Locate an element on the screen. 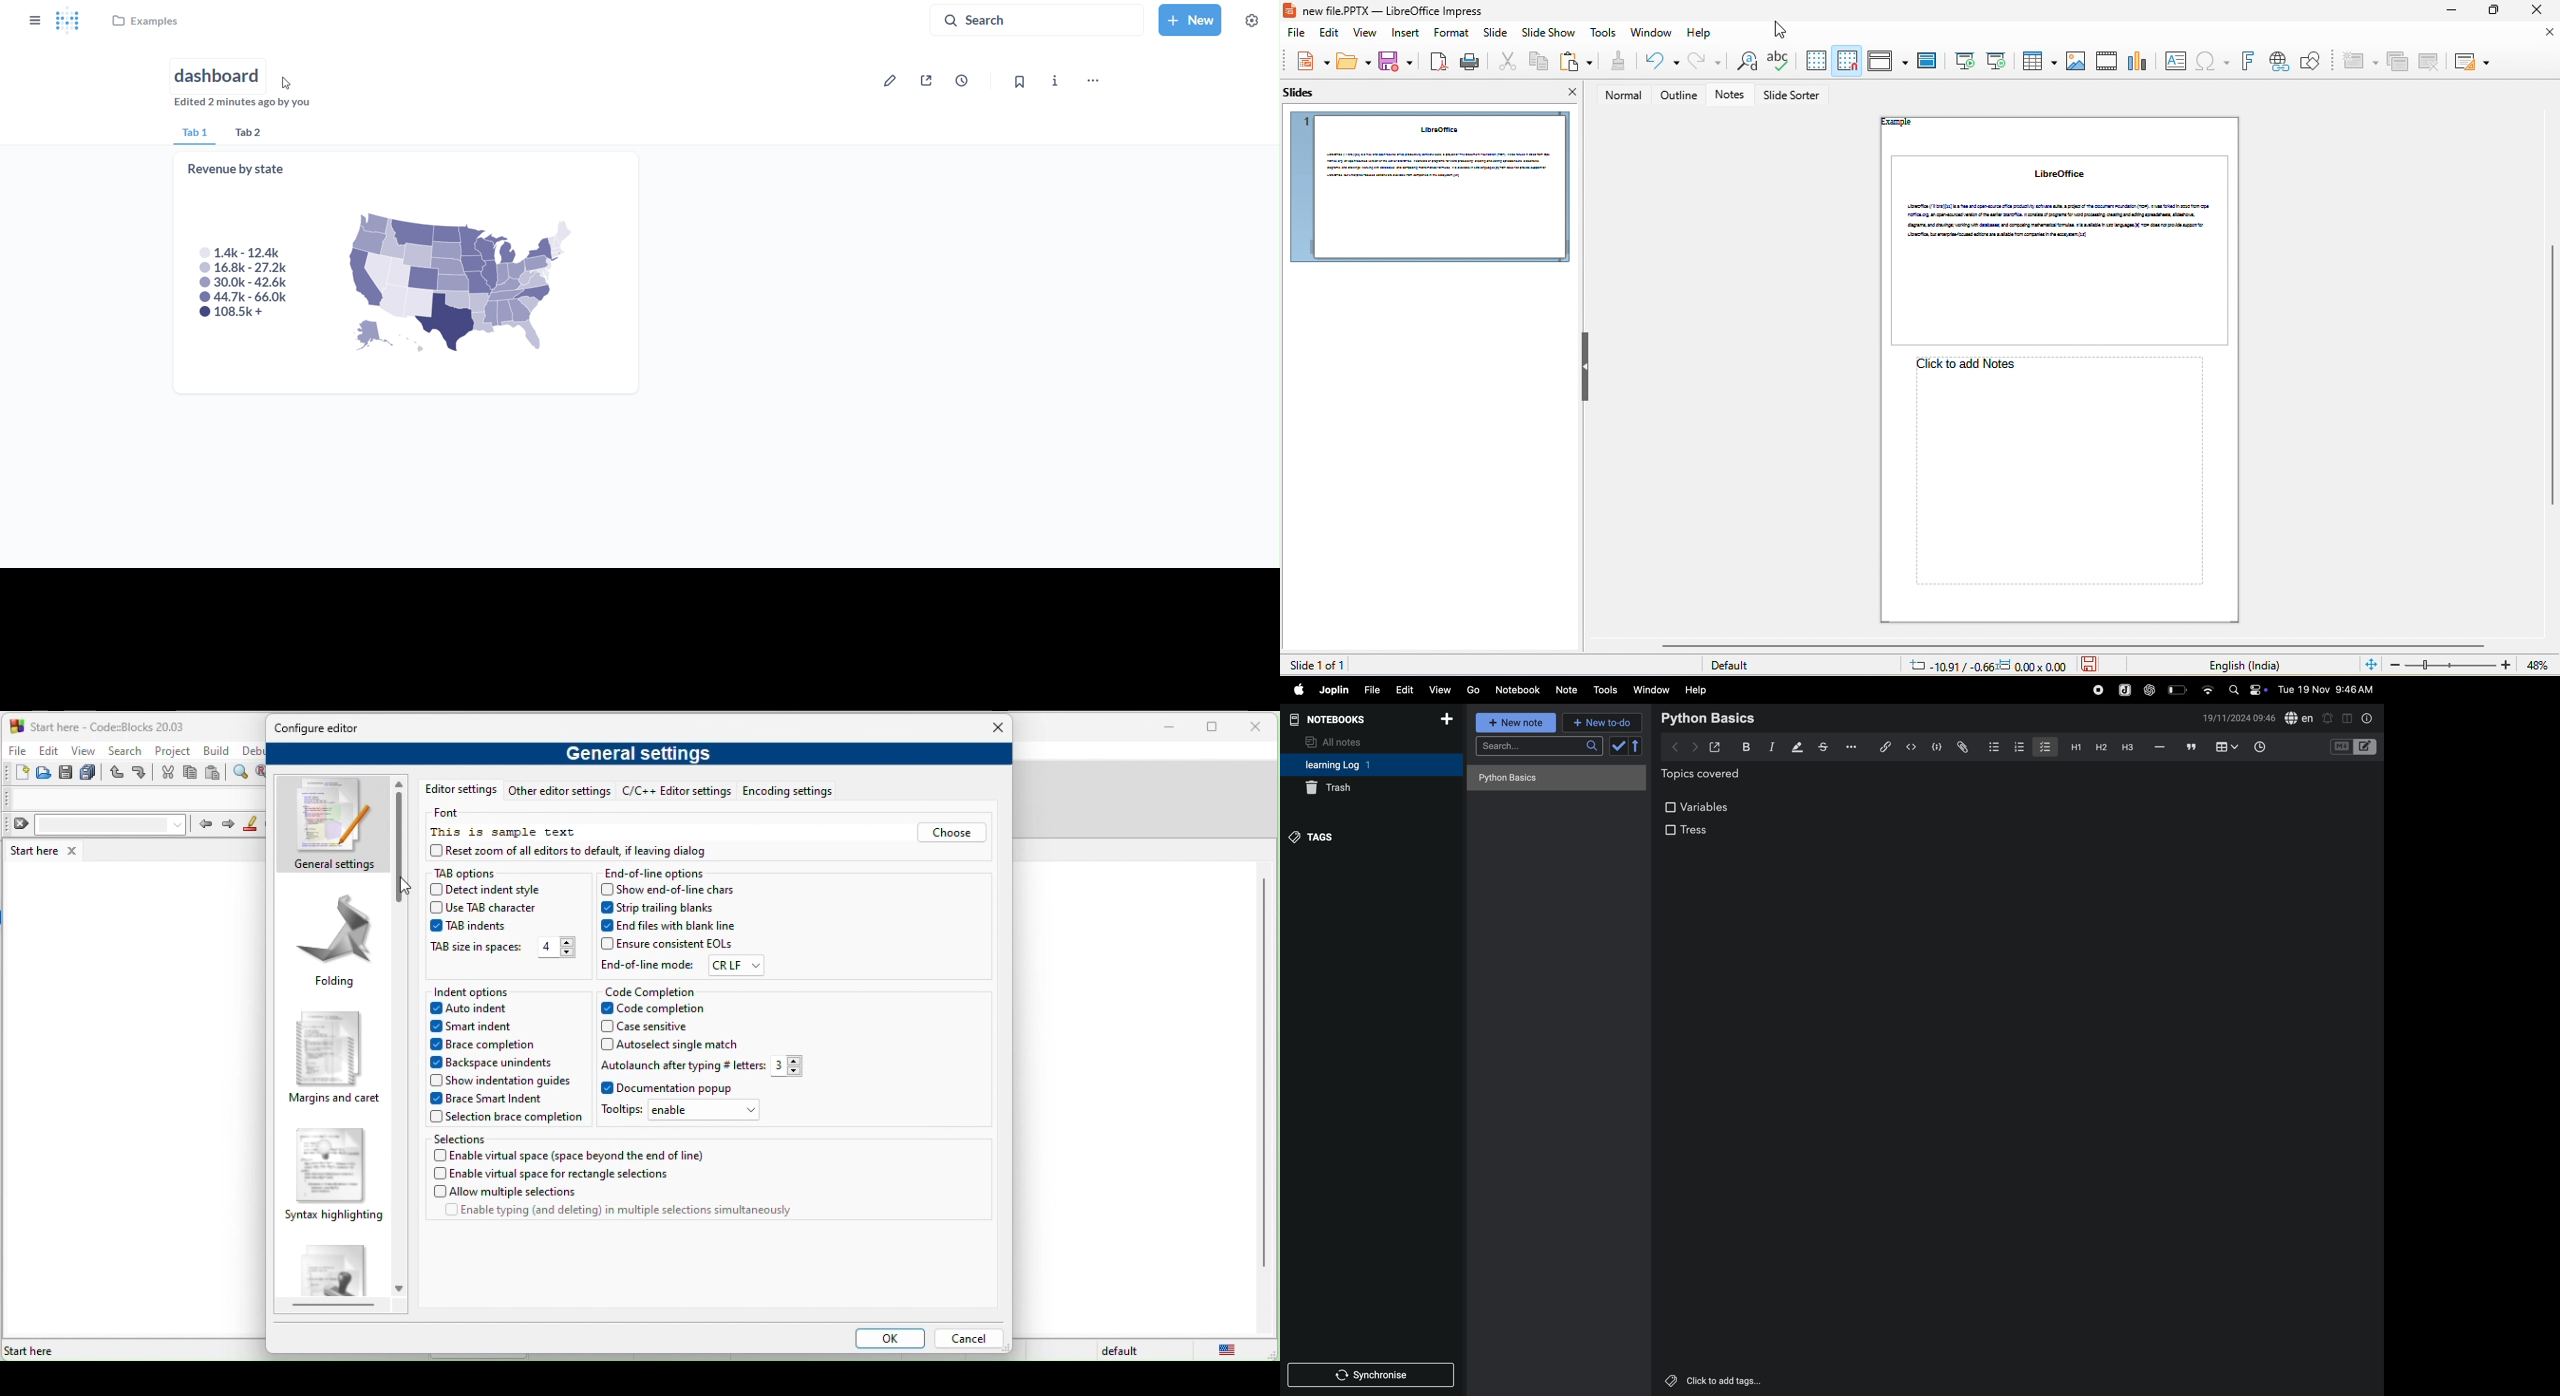 The image size is (2576, 1400). save is located at coordinates (1396, 63).